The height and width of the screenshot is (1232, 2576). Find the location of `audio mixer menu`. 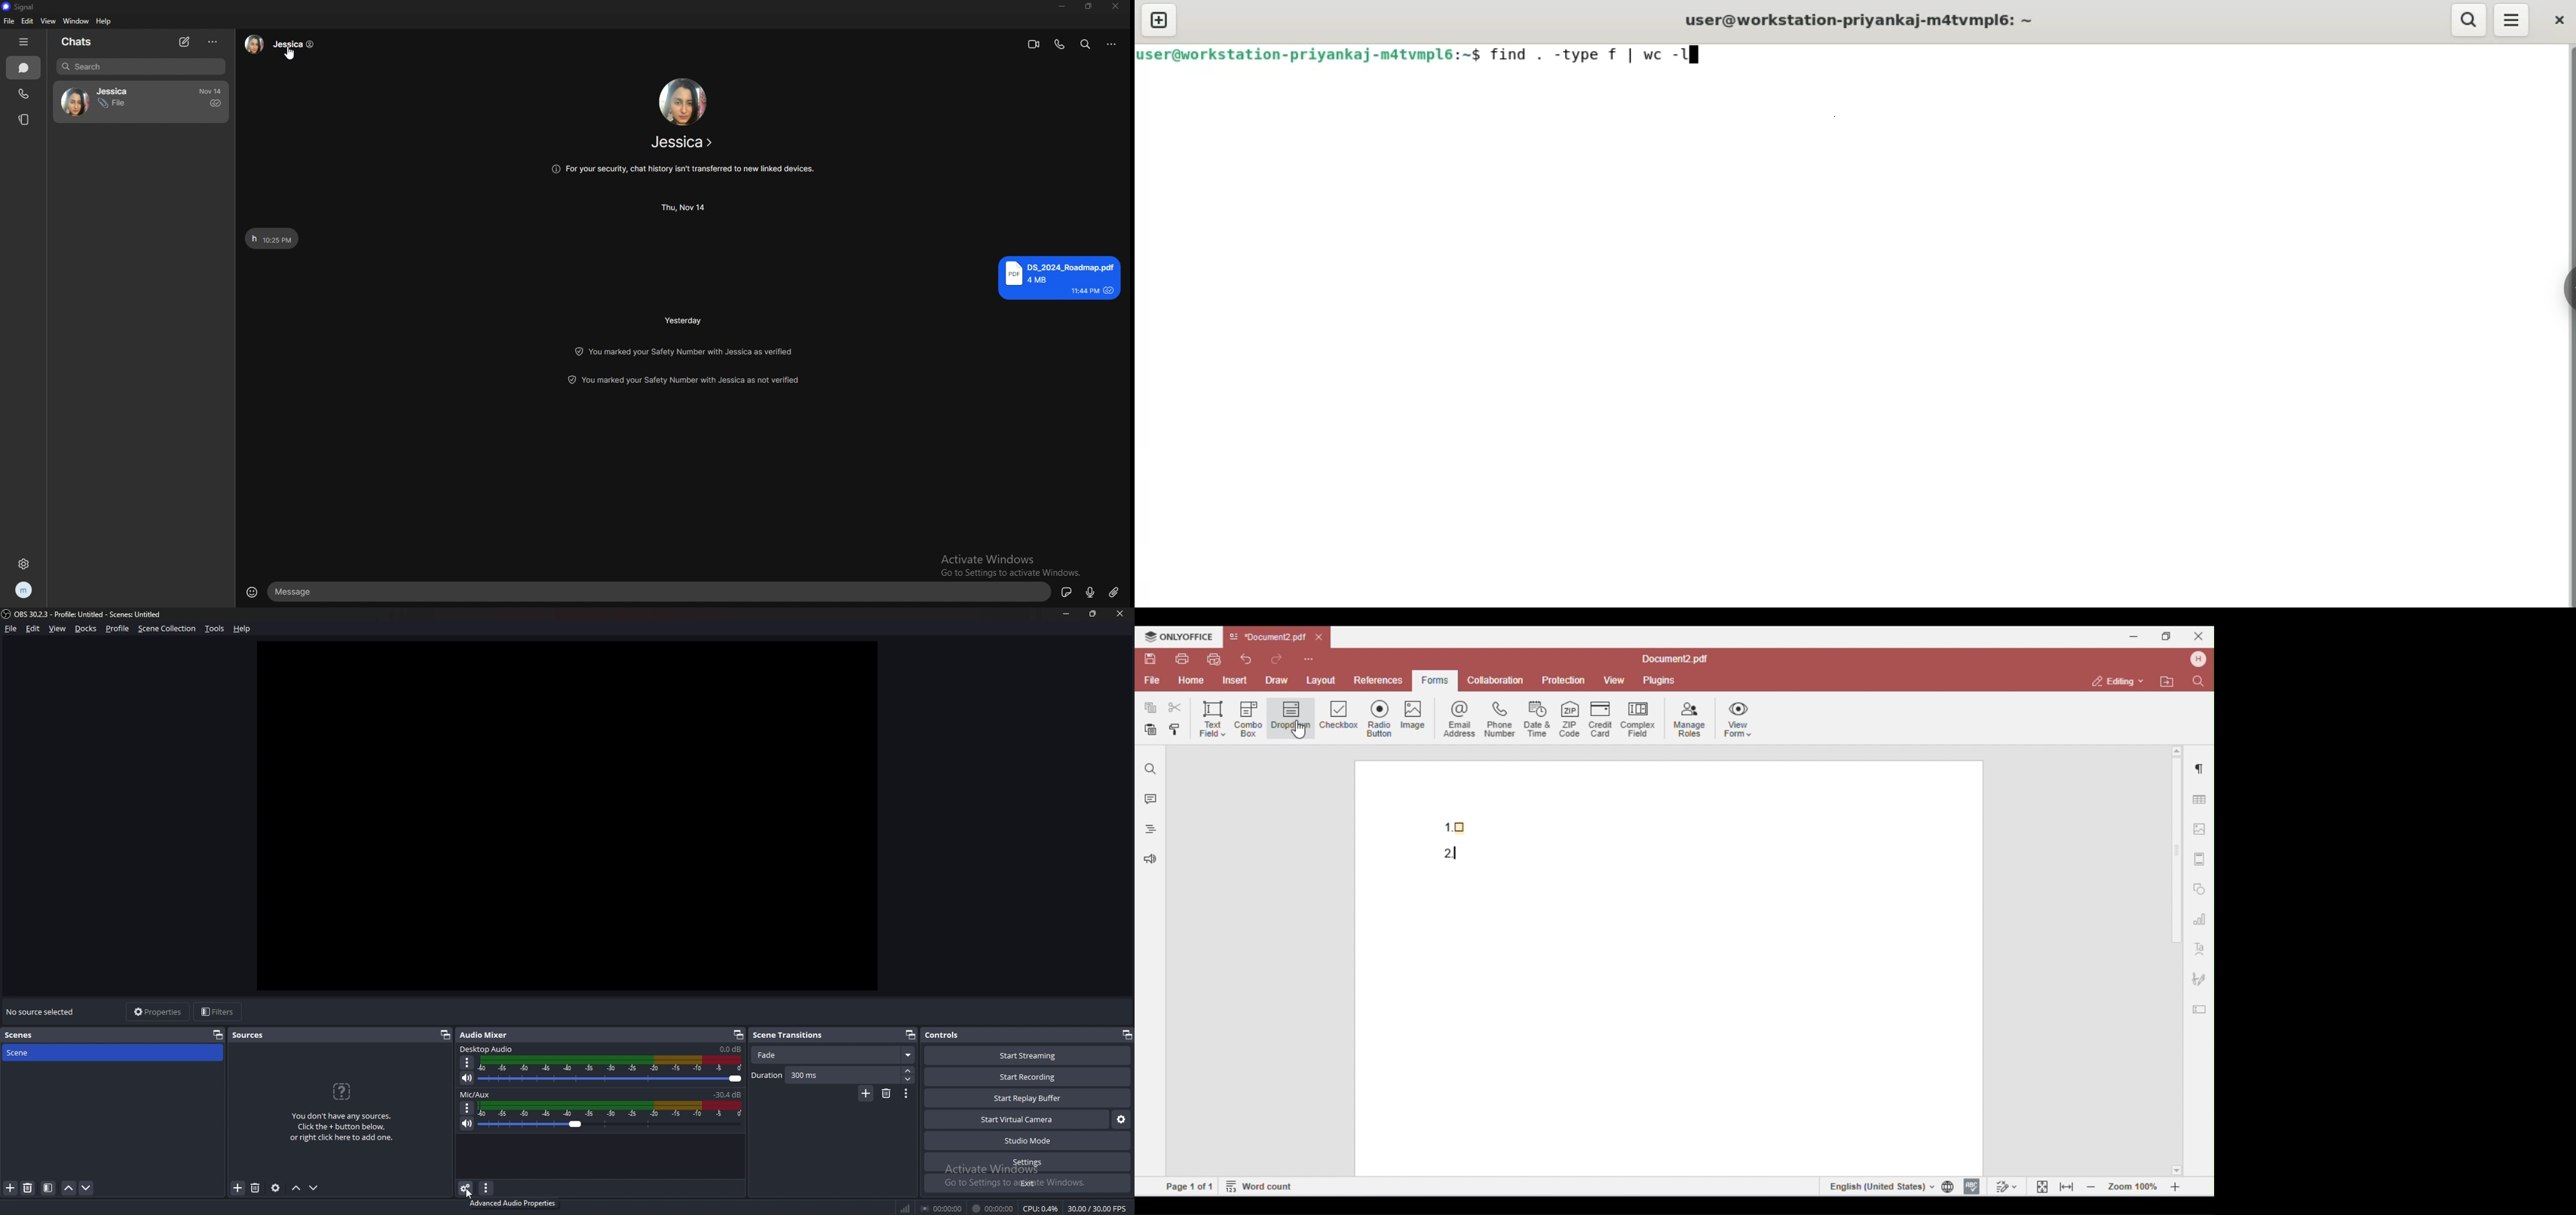

audio mixer menu is located at coordinates (486, 1188).